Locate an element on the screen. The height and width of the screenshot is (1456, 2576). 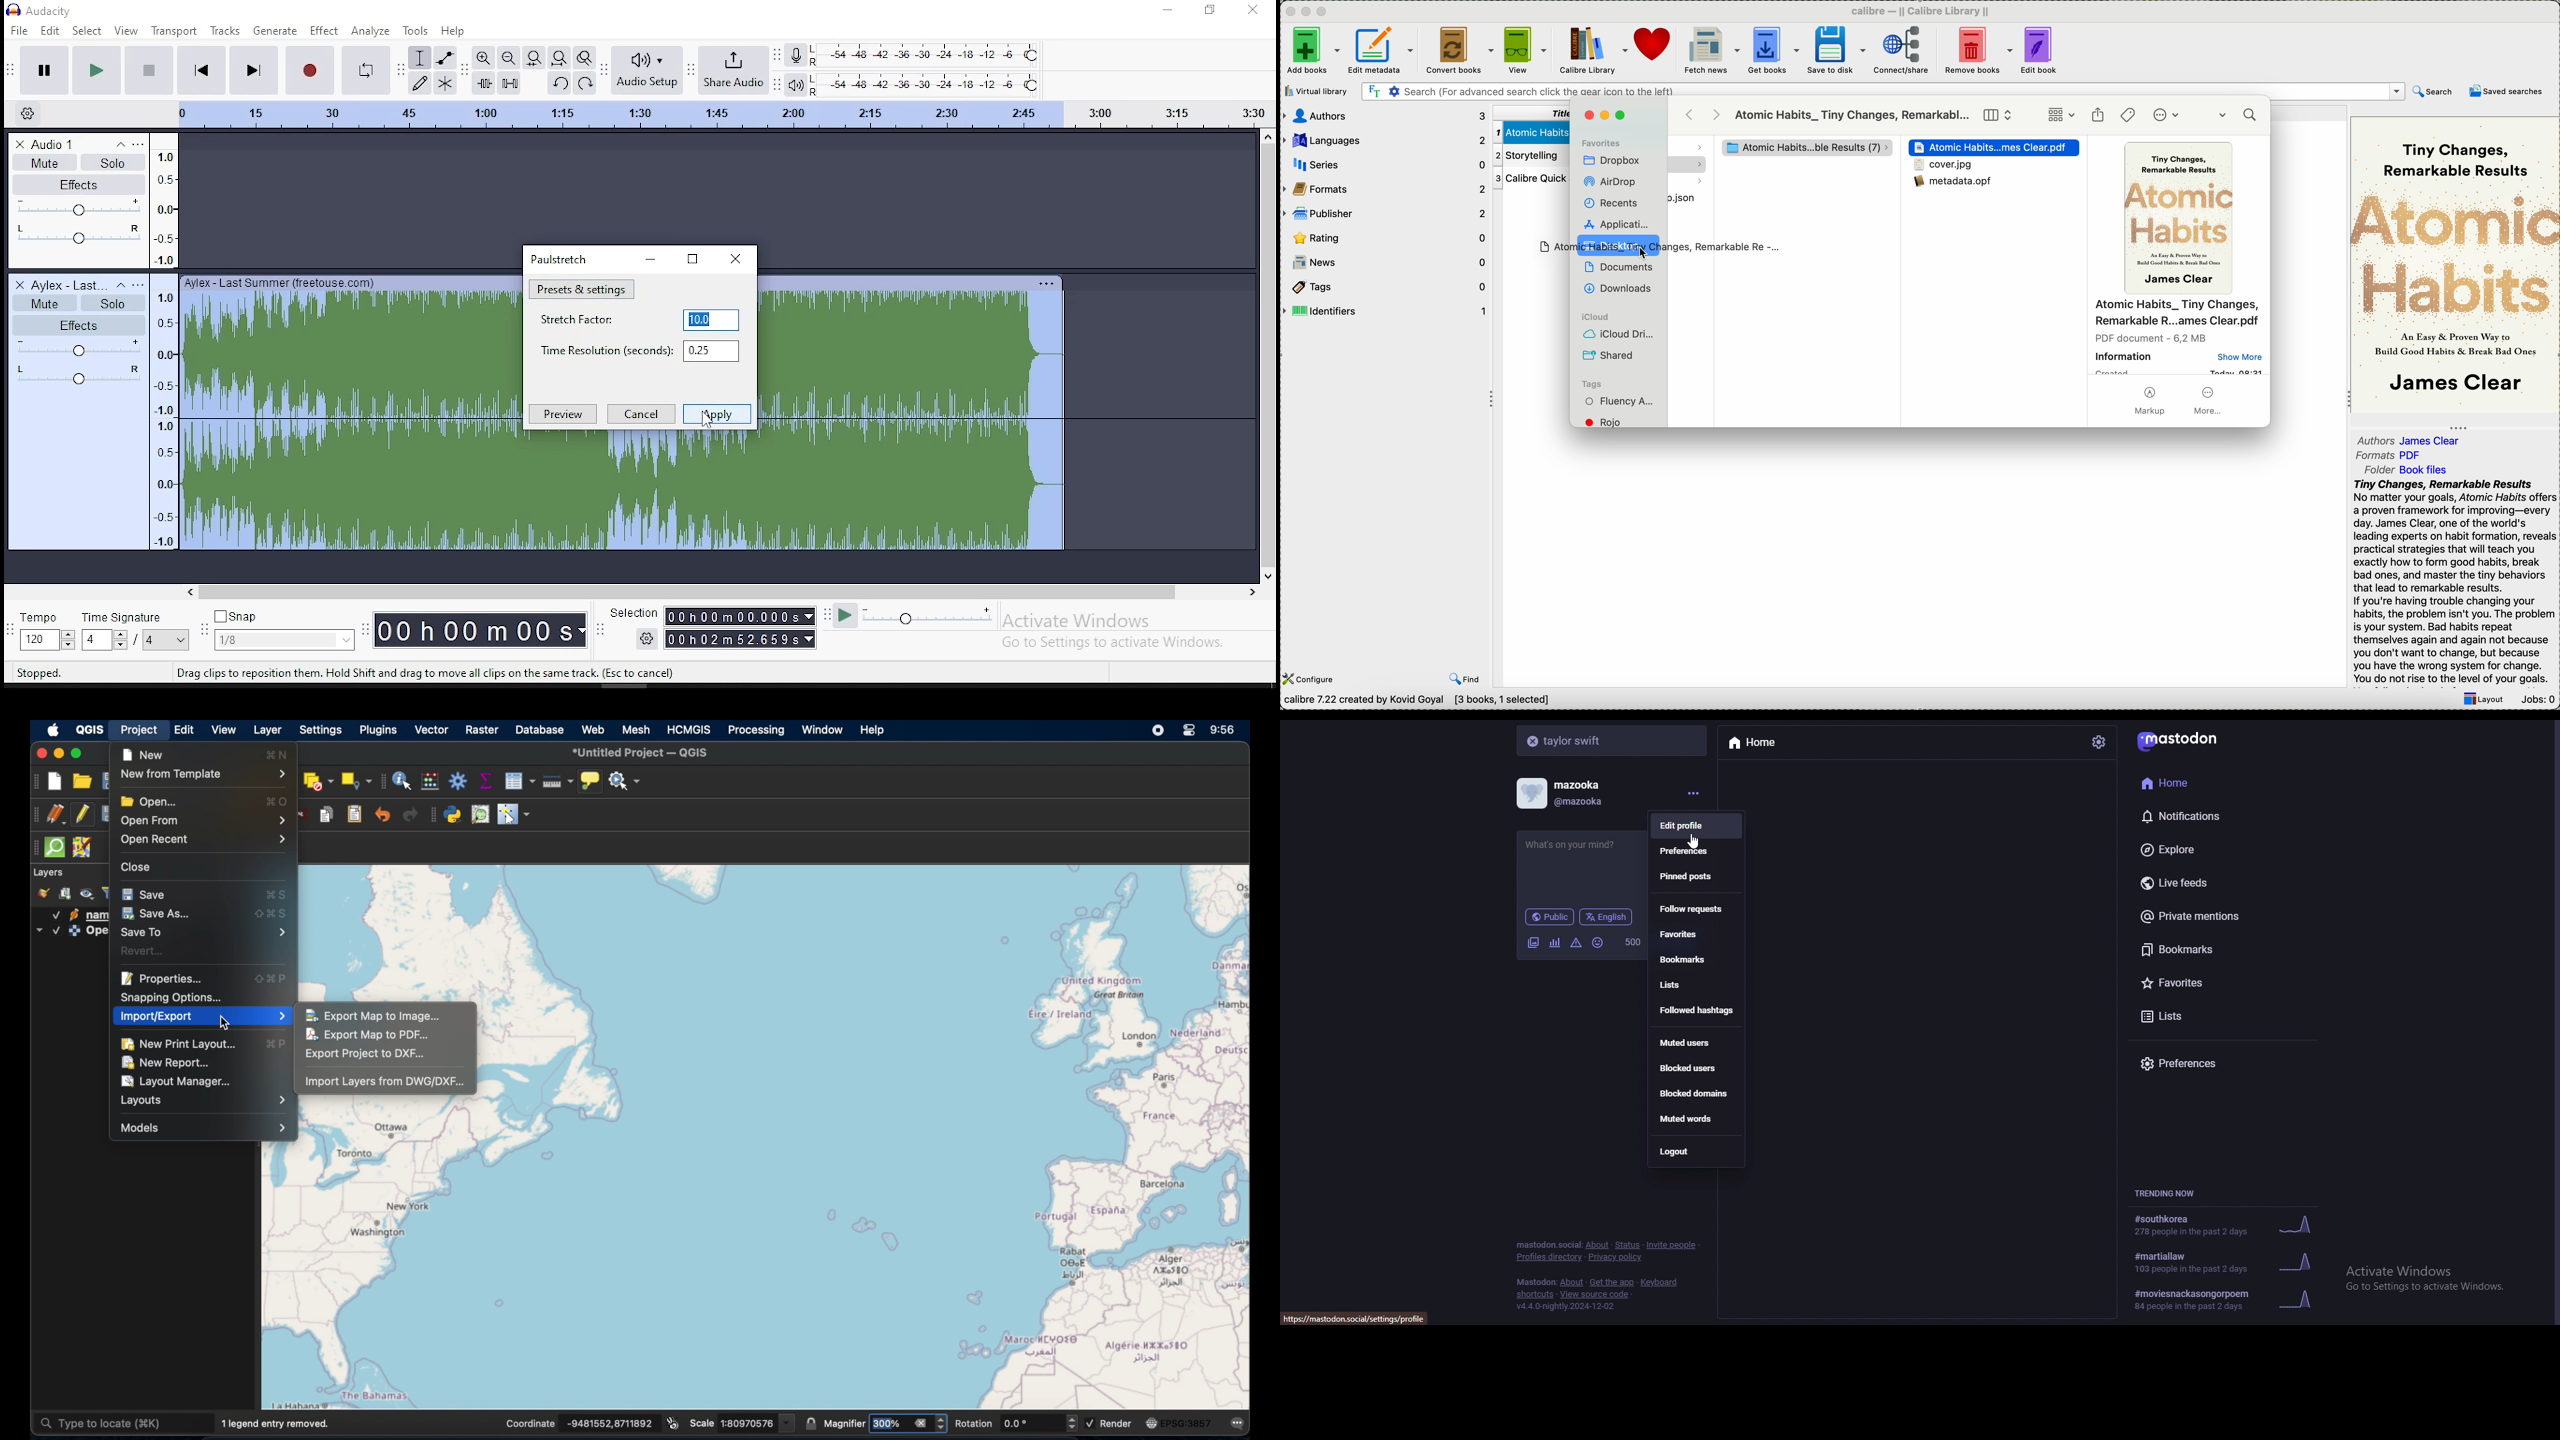
trending now is located at coordinates (2173, 1194).